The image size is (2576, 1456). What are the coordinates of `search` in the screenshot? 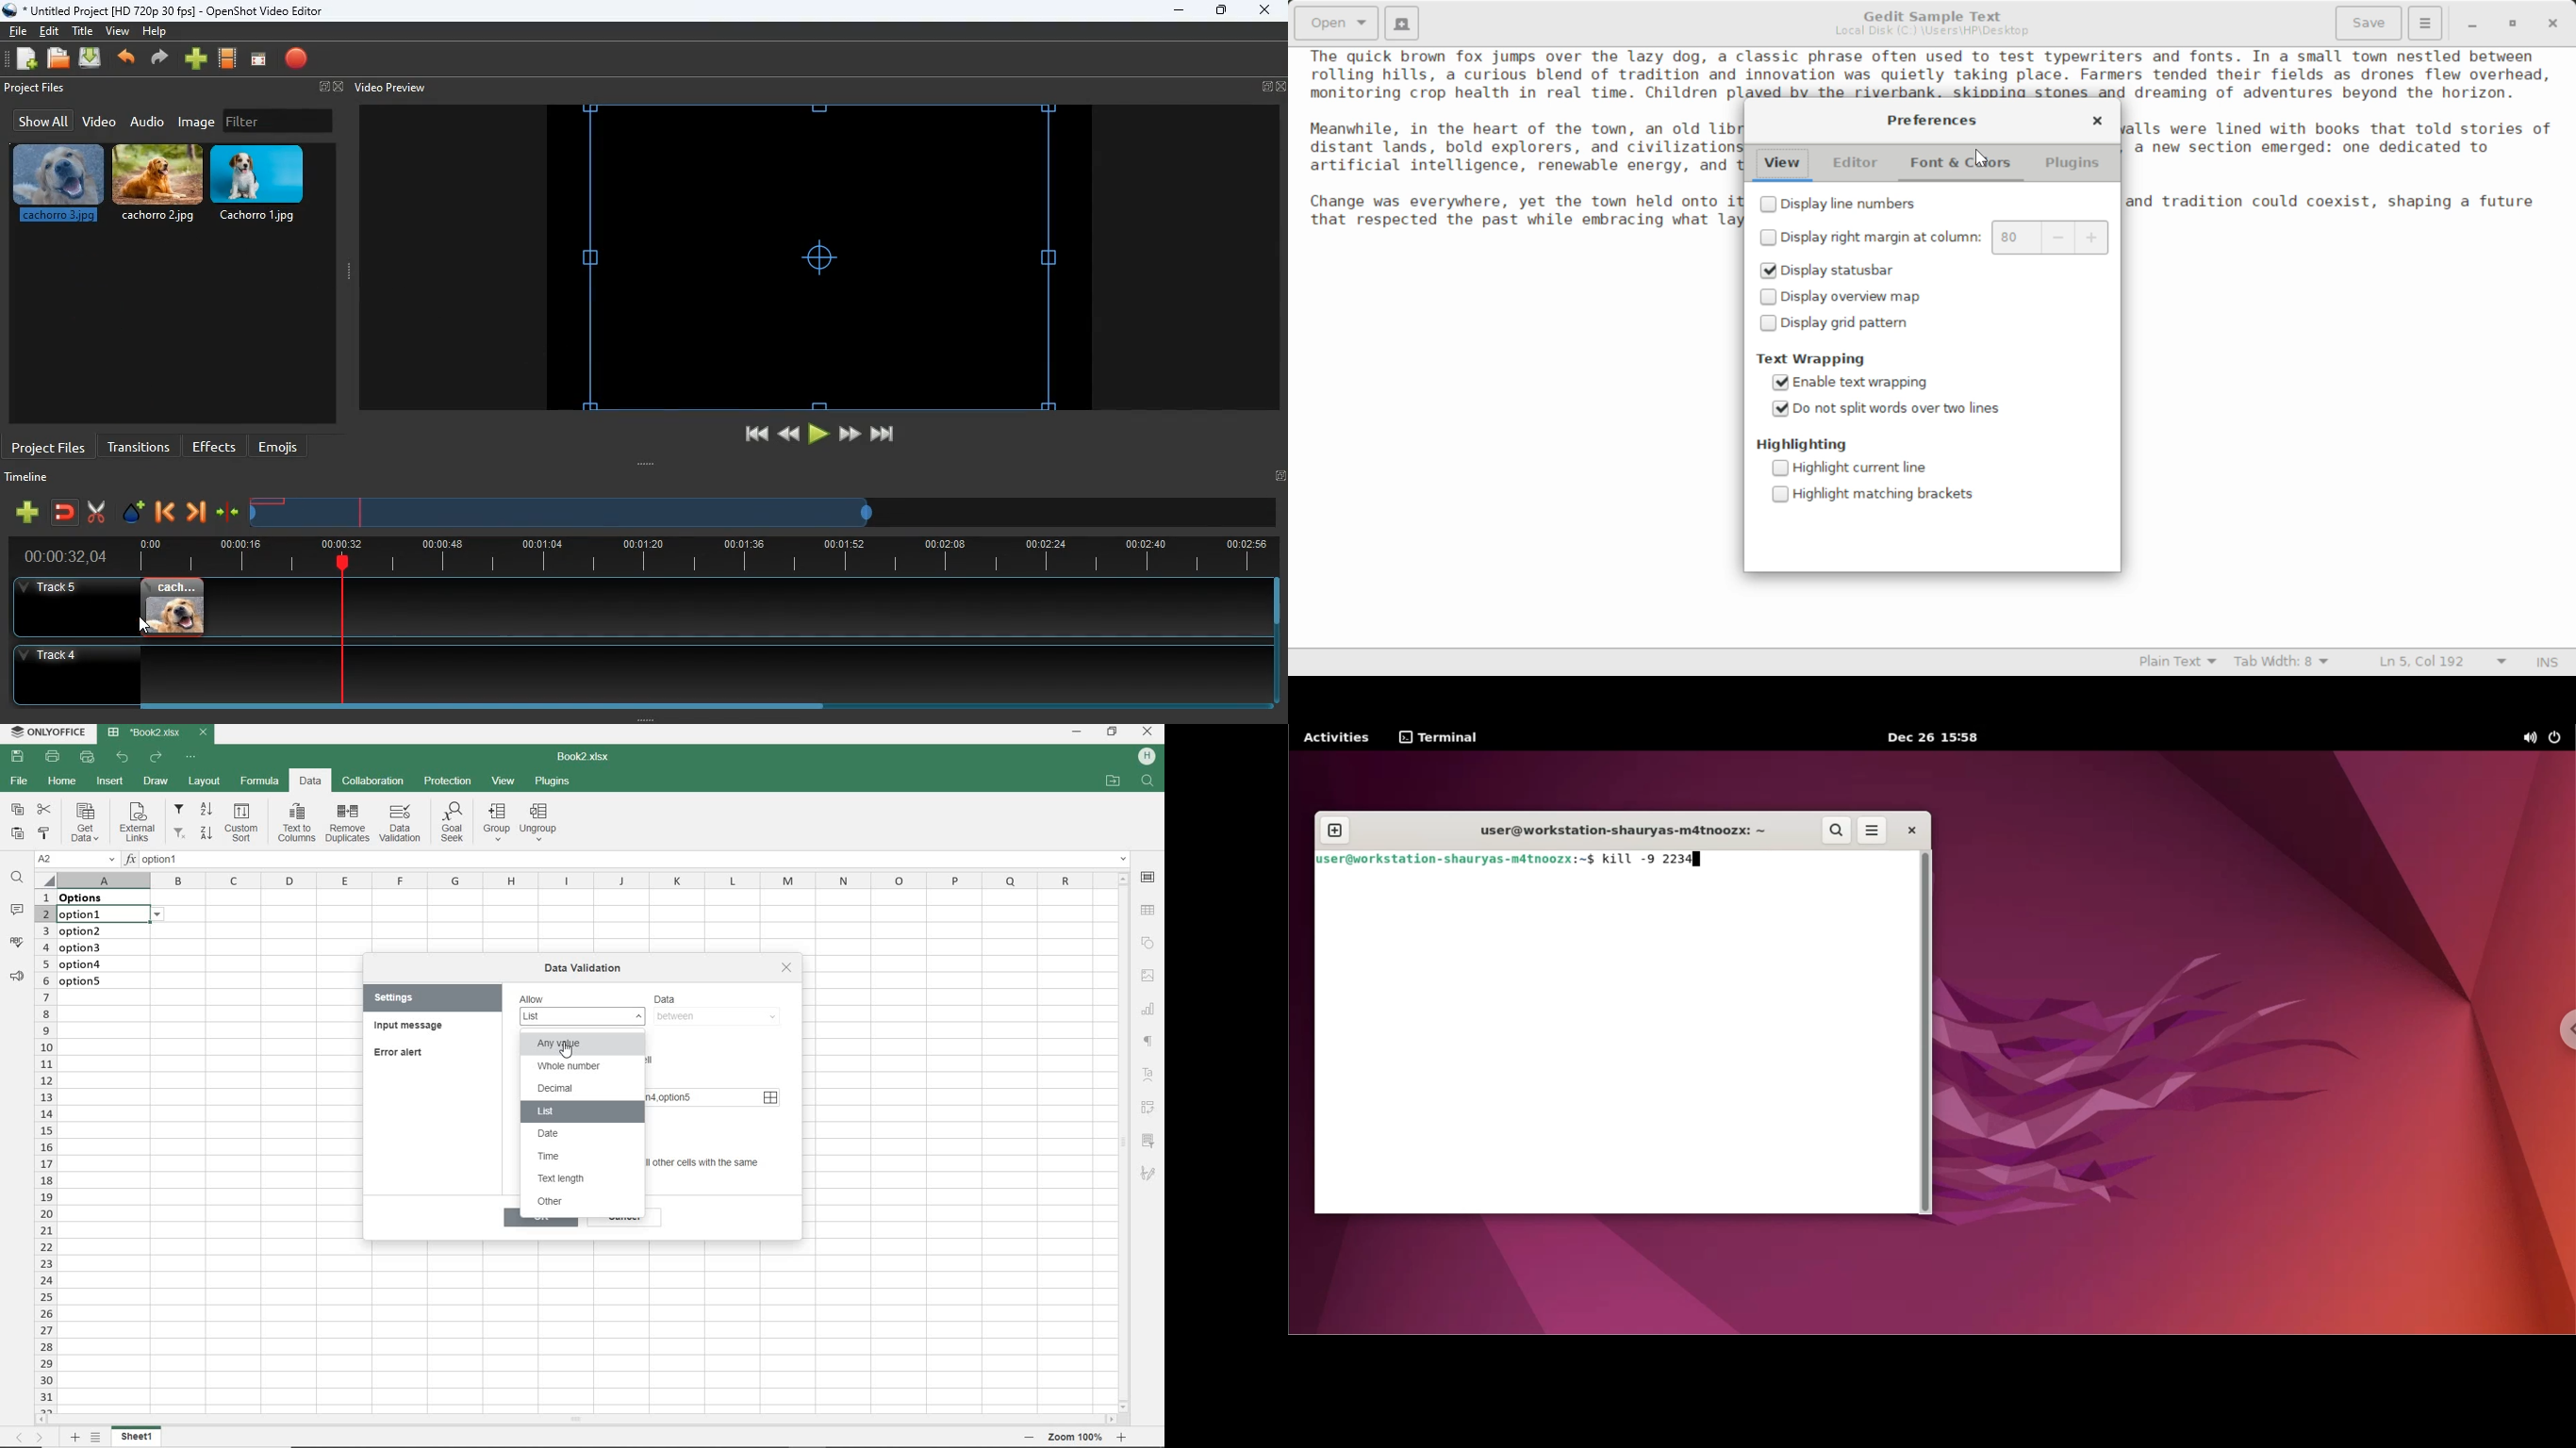 It's located at (1149, 782).